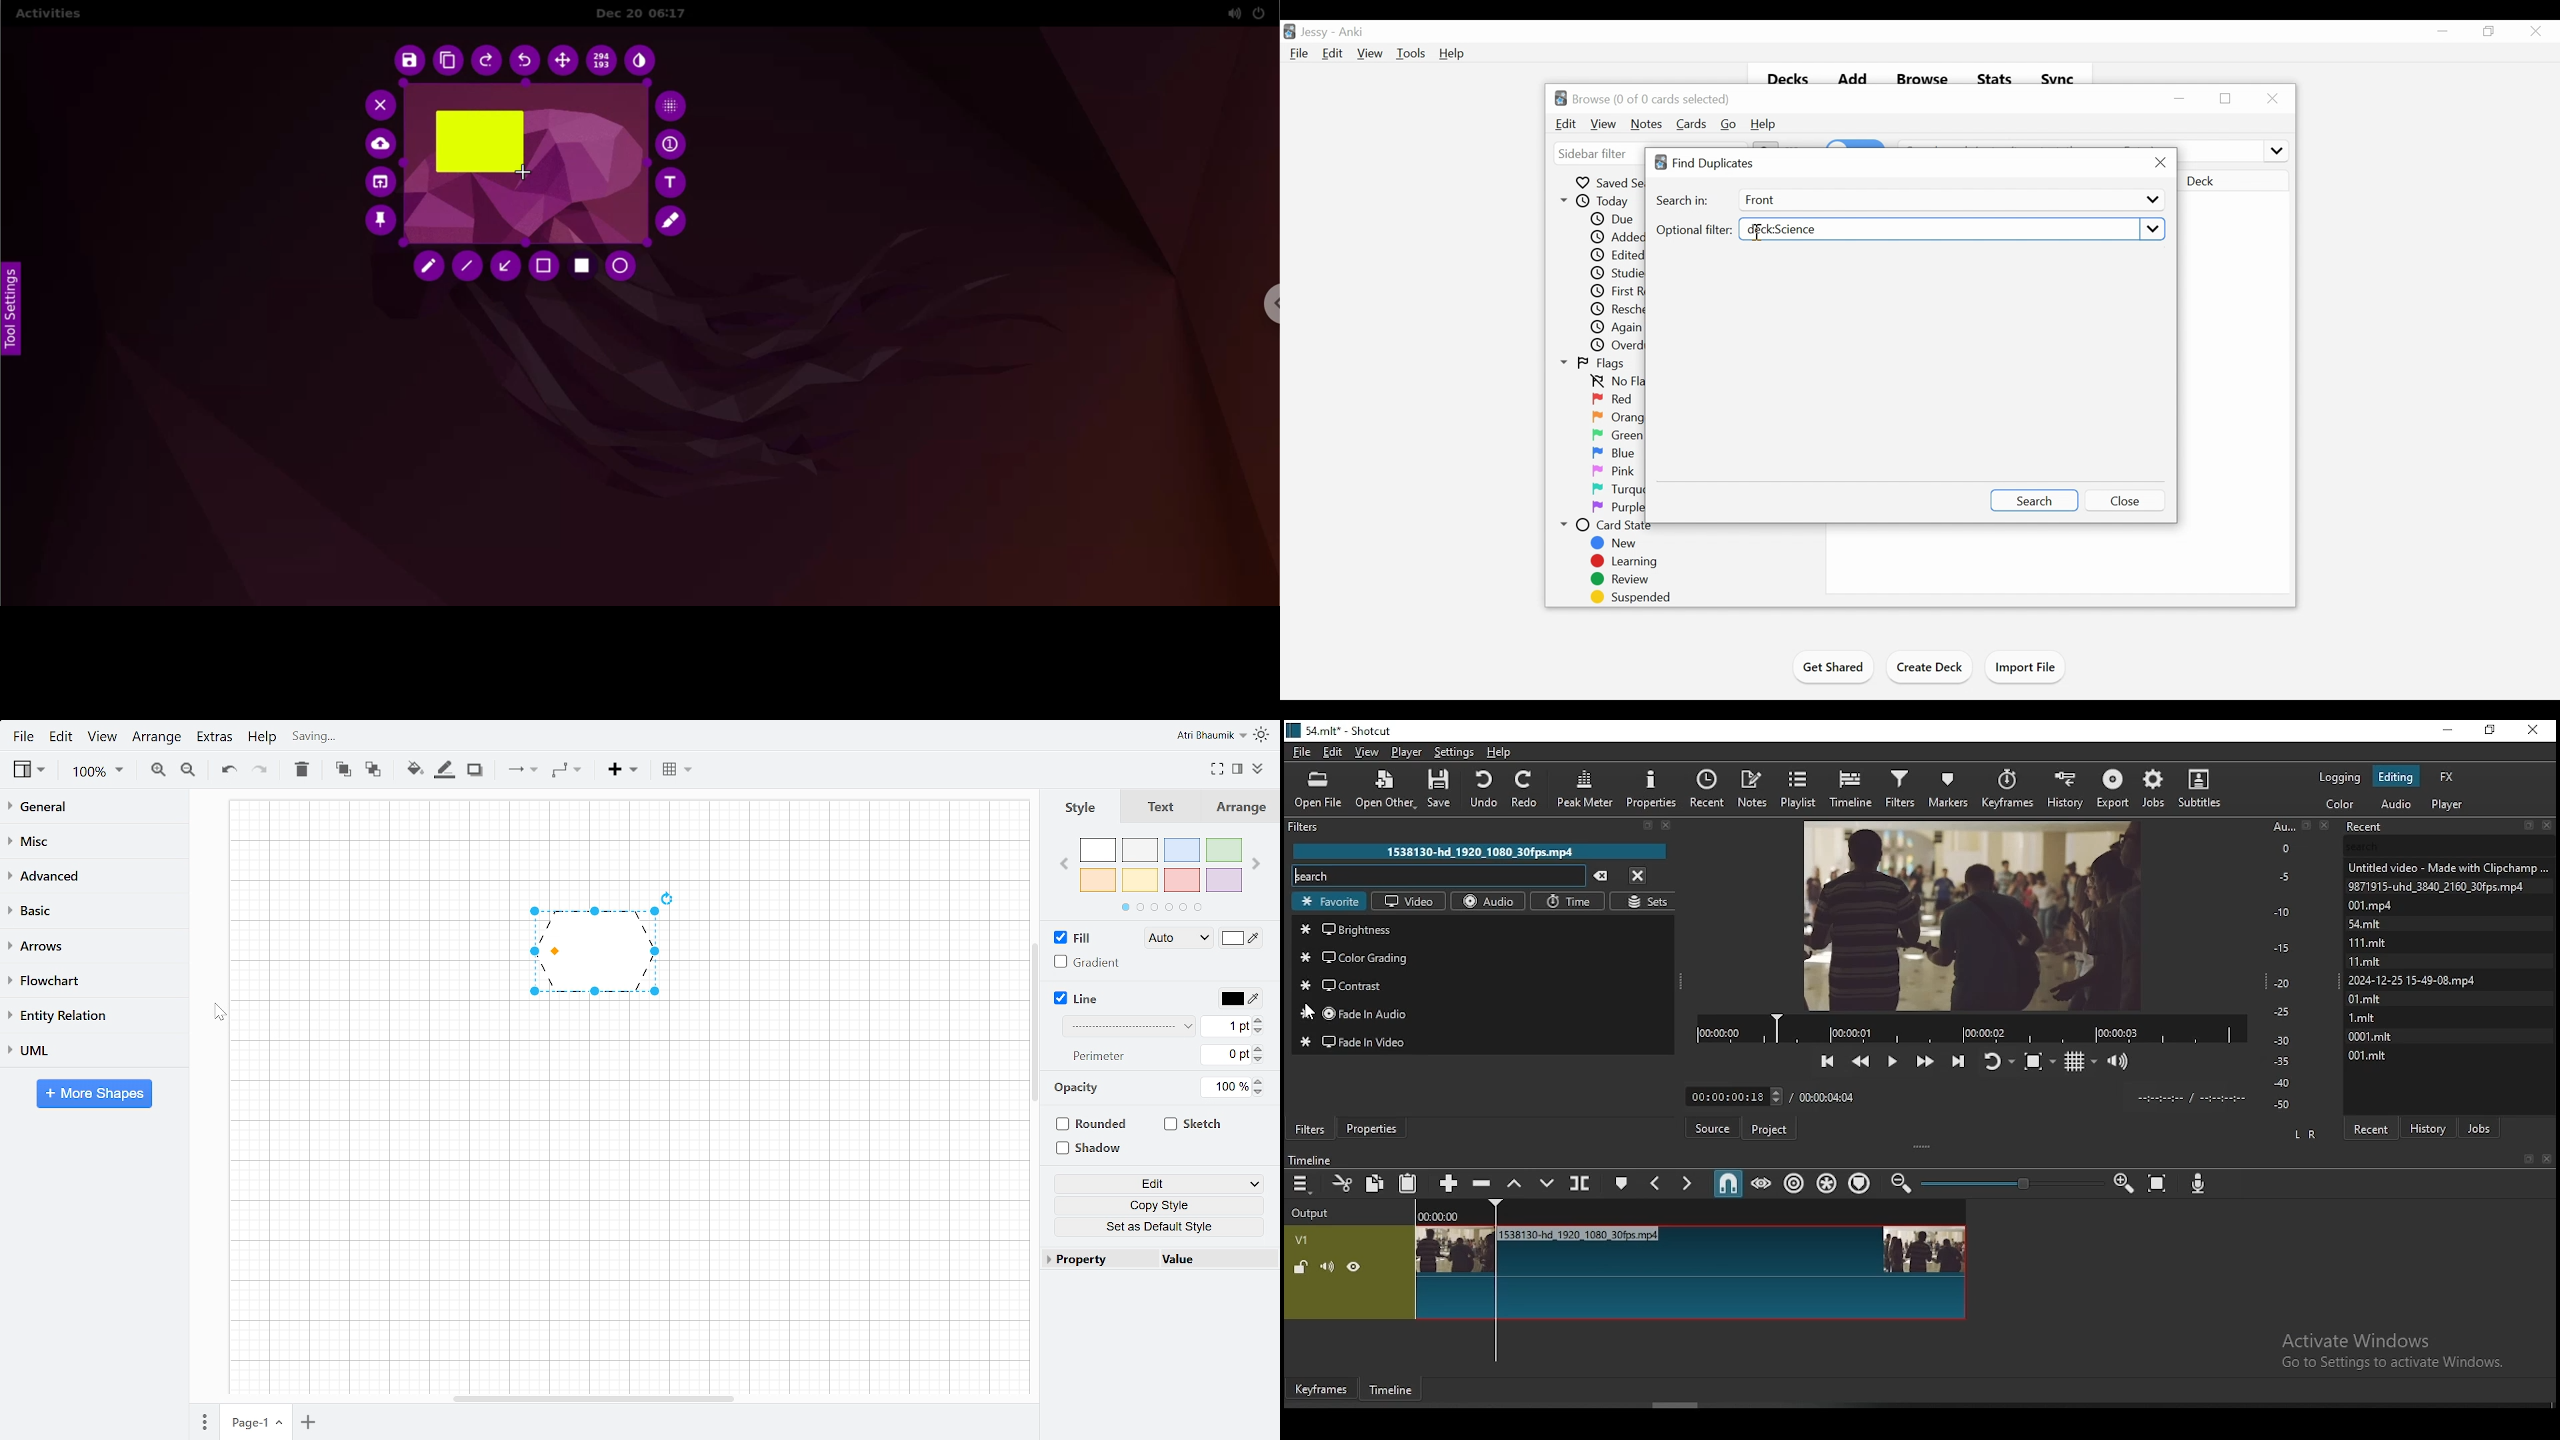 Image resolution: width=2576 pixels, height=1456 pixels. I want to click on UML, so click(90, 1051).